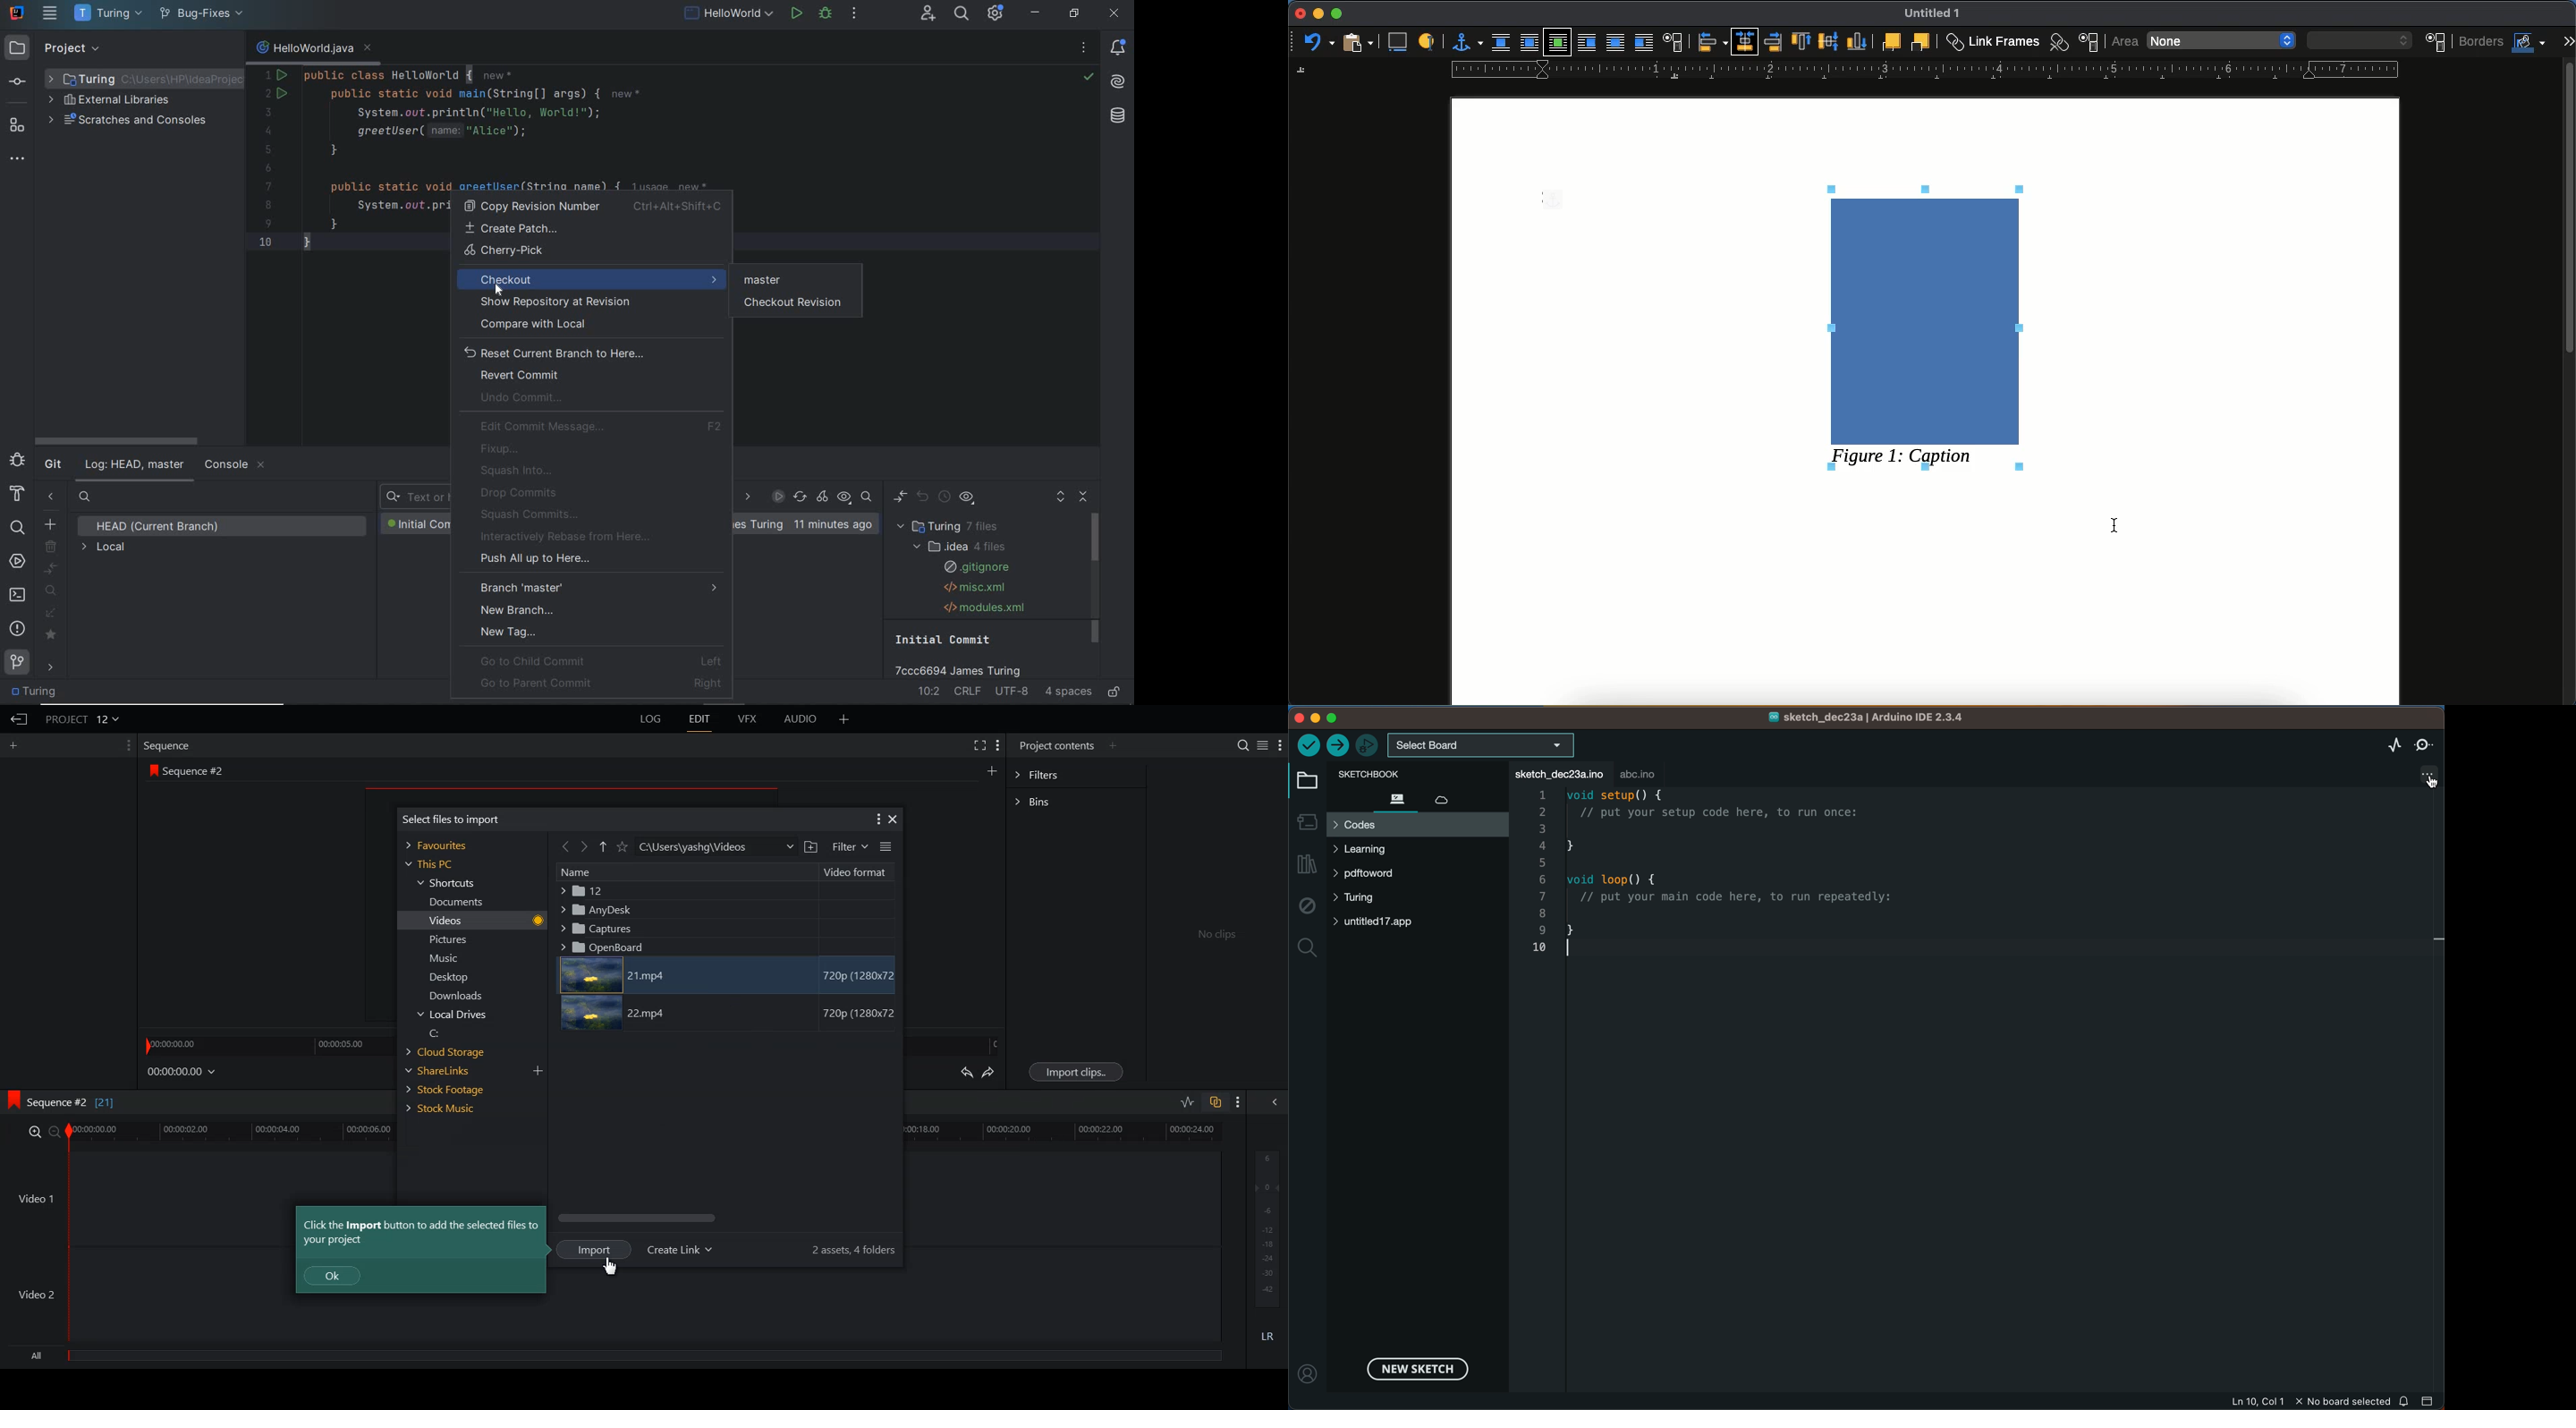  Describe the element at coordinates (686, 873) in the screenshot. I see `Name` at that location.